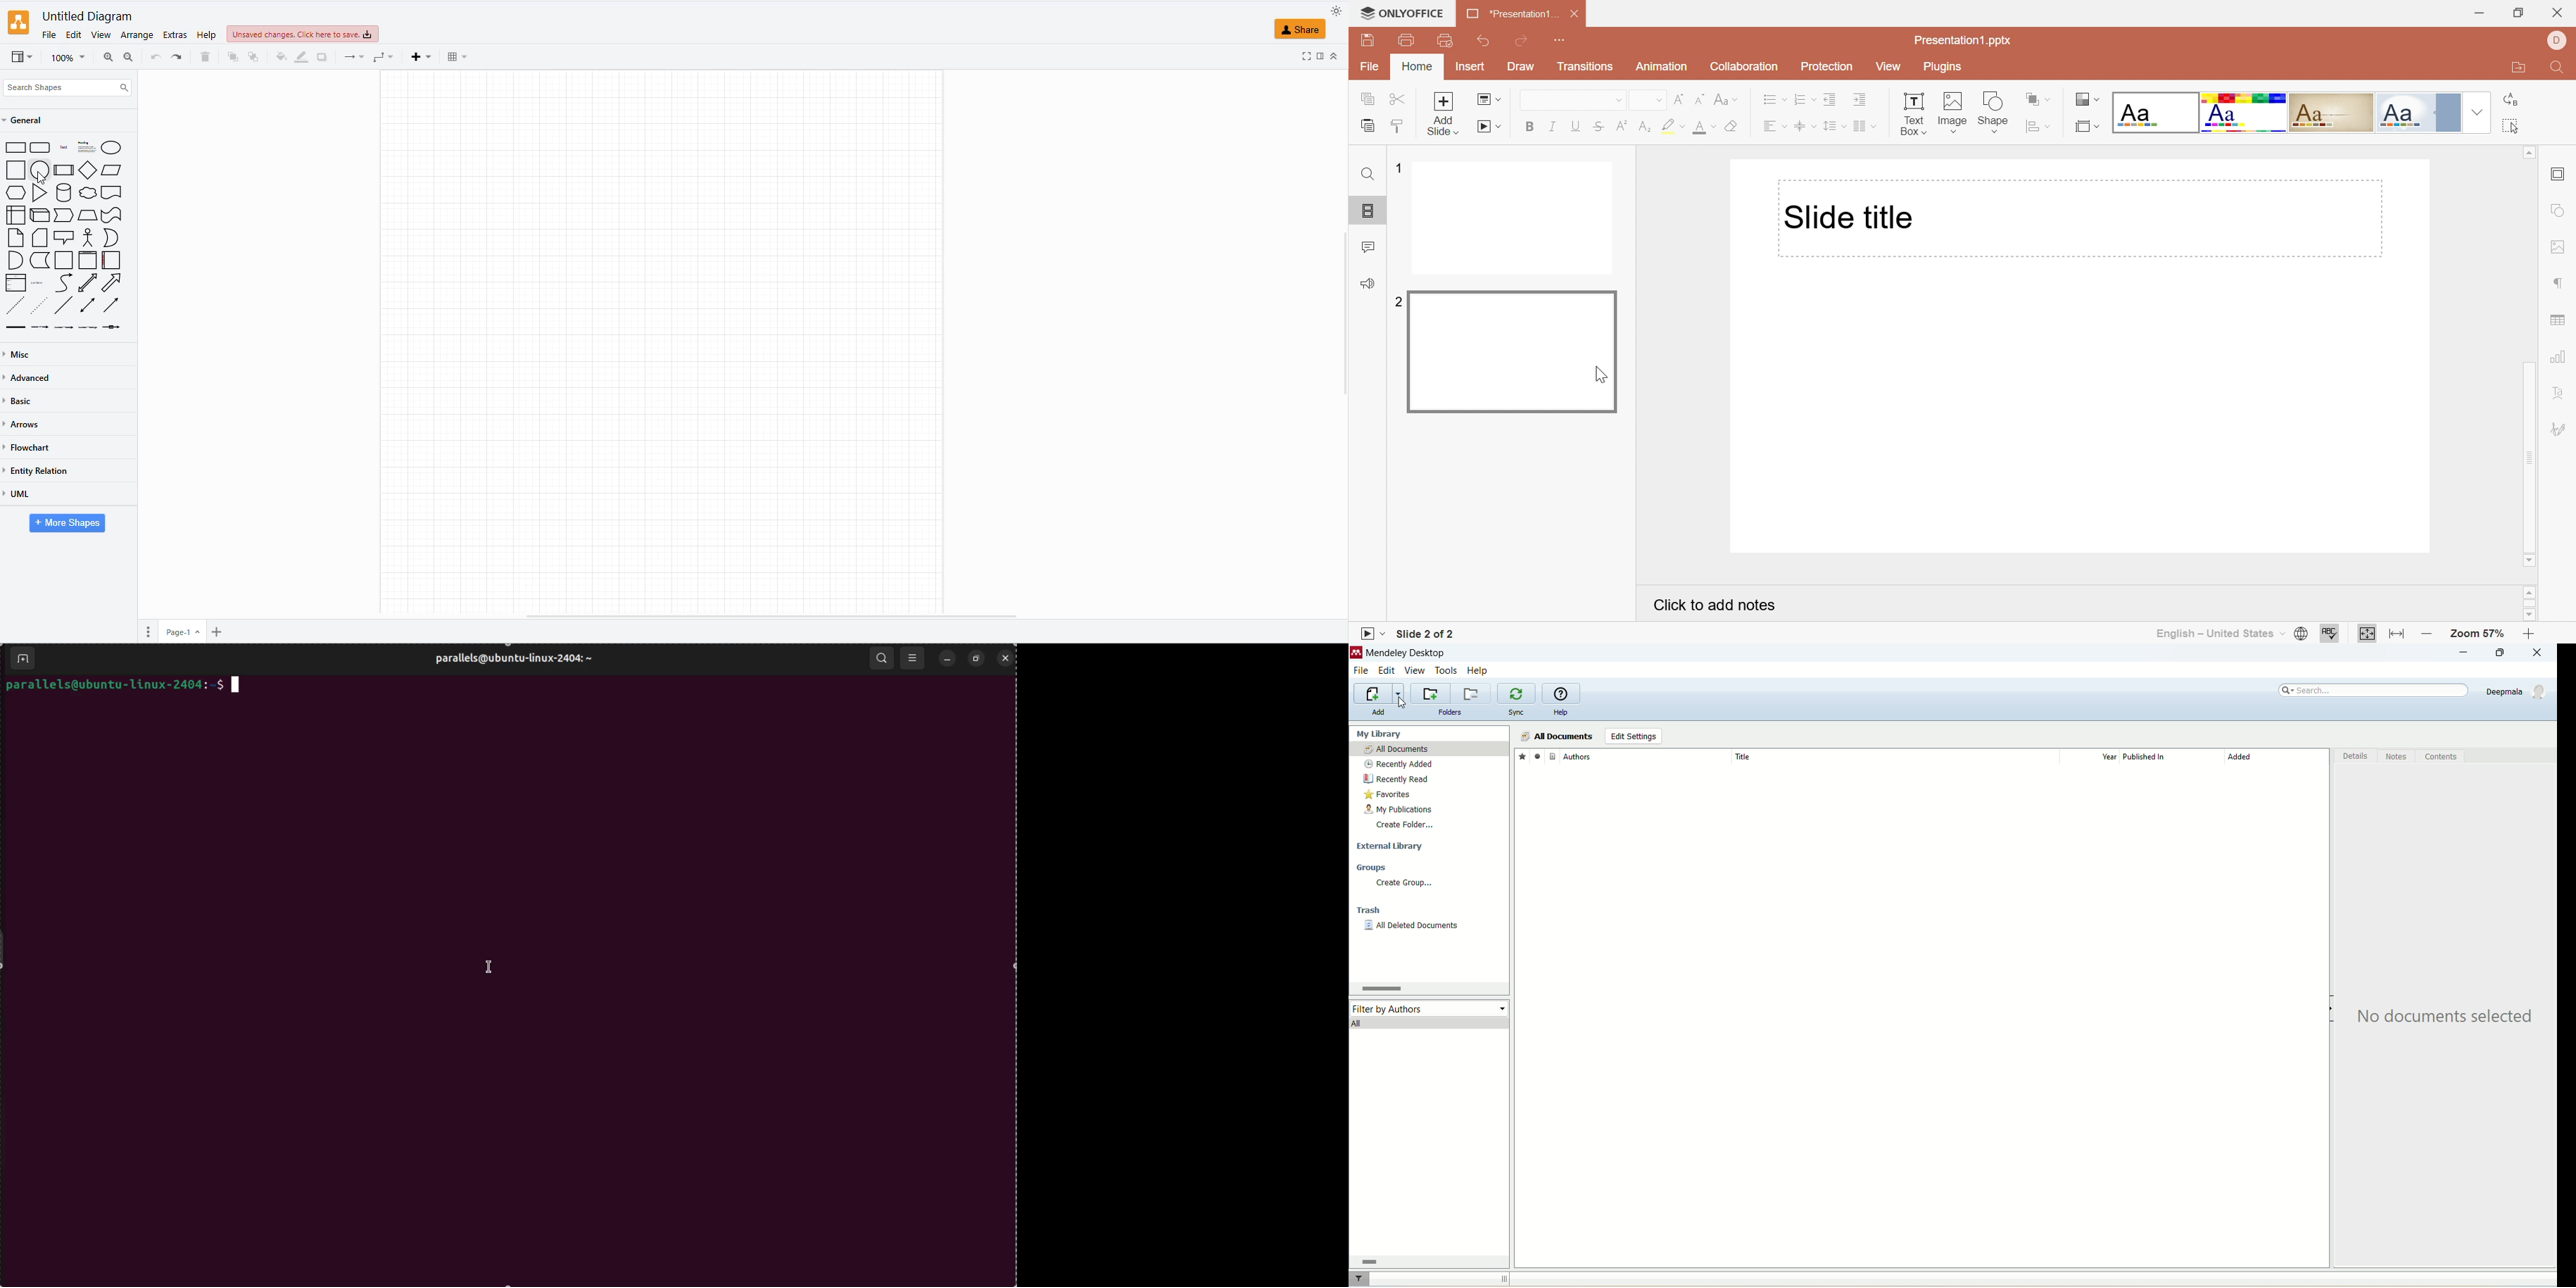  Describe the element at coordinates (1400, 701) in the screenshot. I see `cursor` at that location.